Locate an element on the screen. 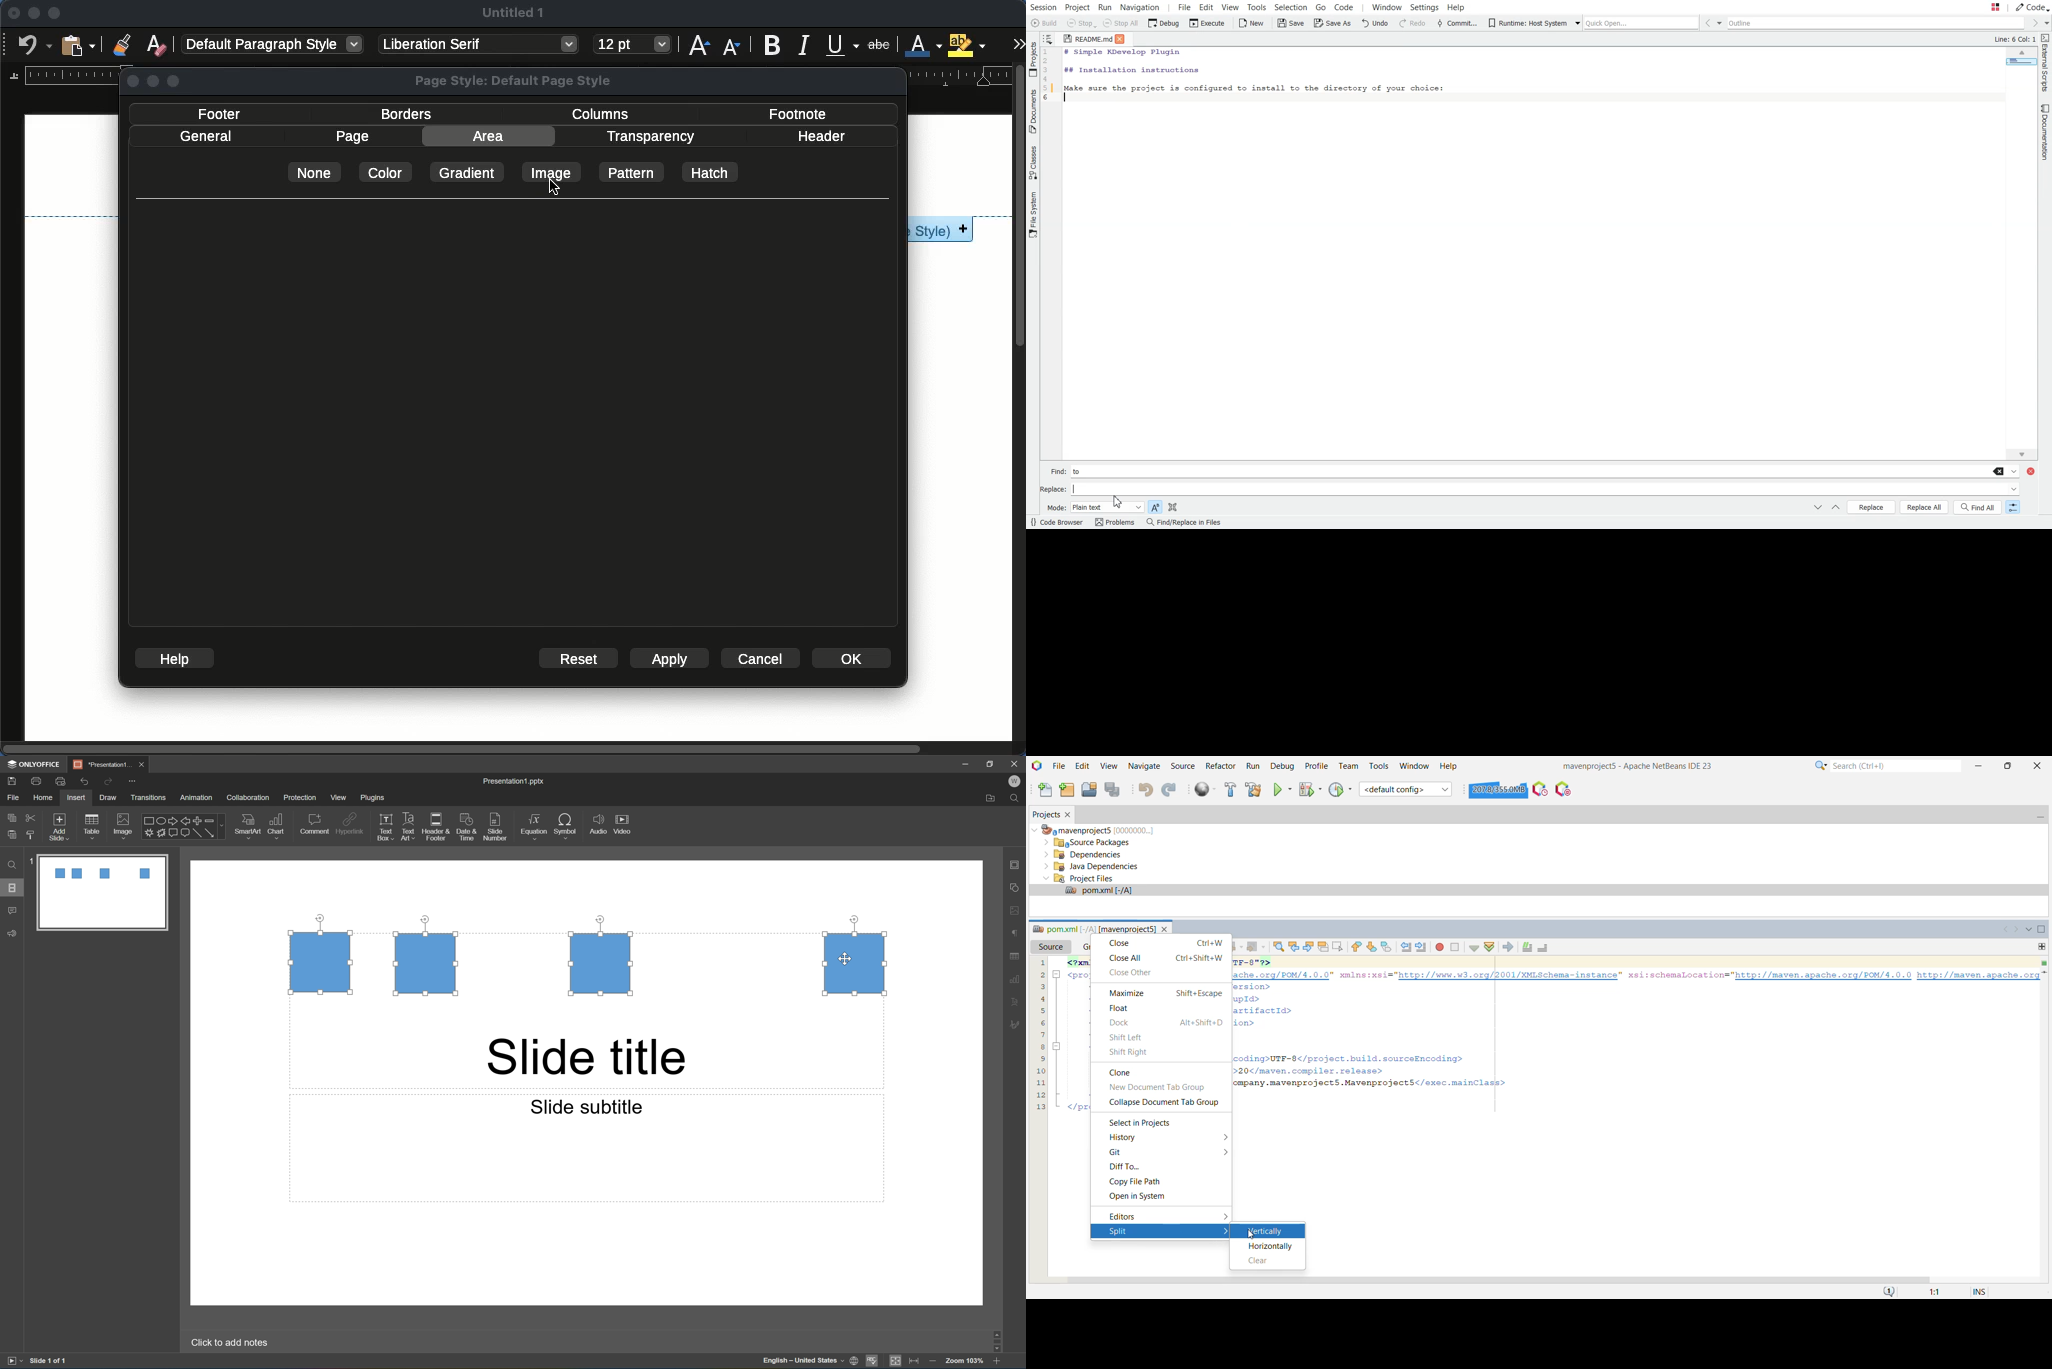  Find is located at coordinates (12, 866).